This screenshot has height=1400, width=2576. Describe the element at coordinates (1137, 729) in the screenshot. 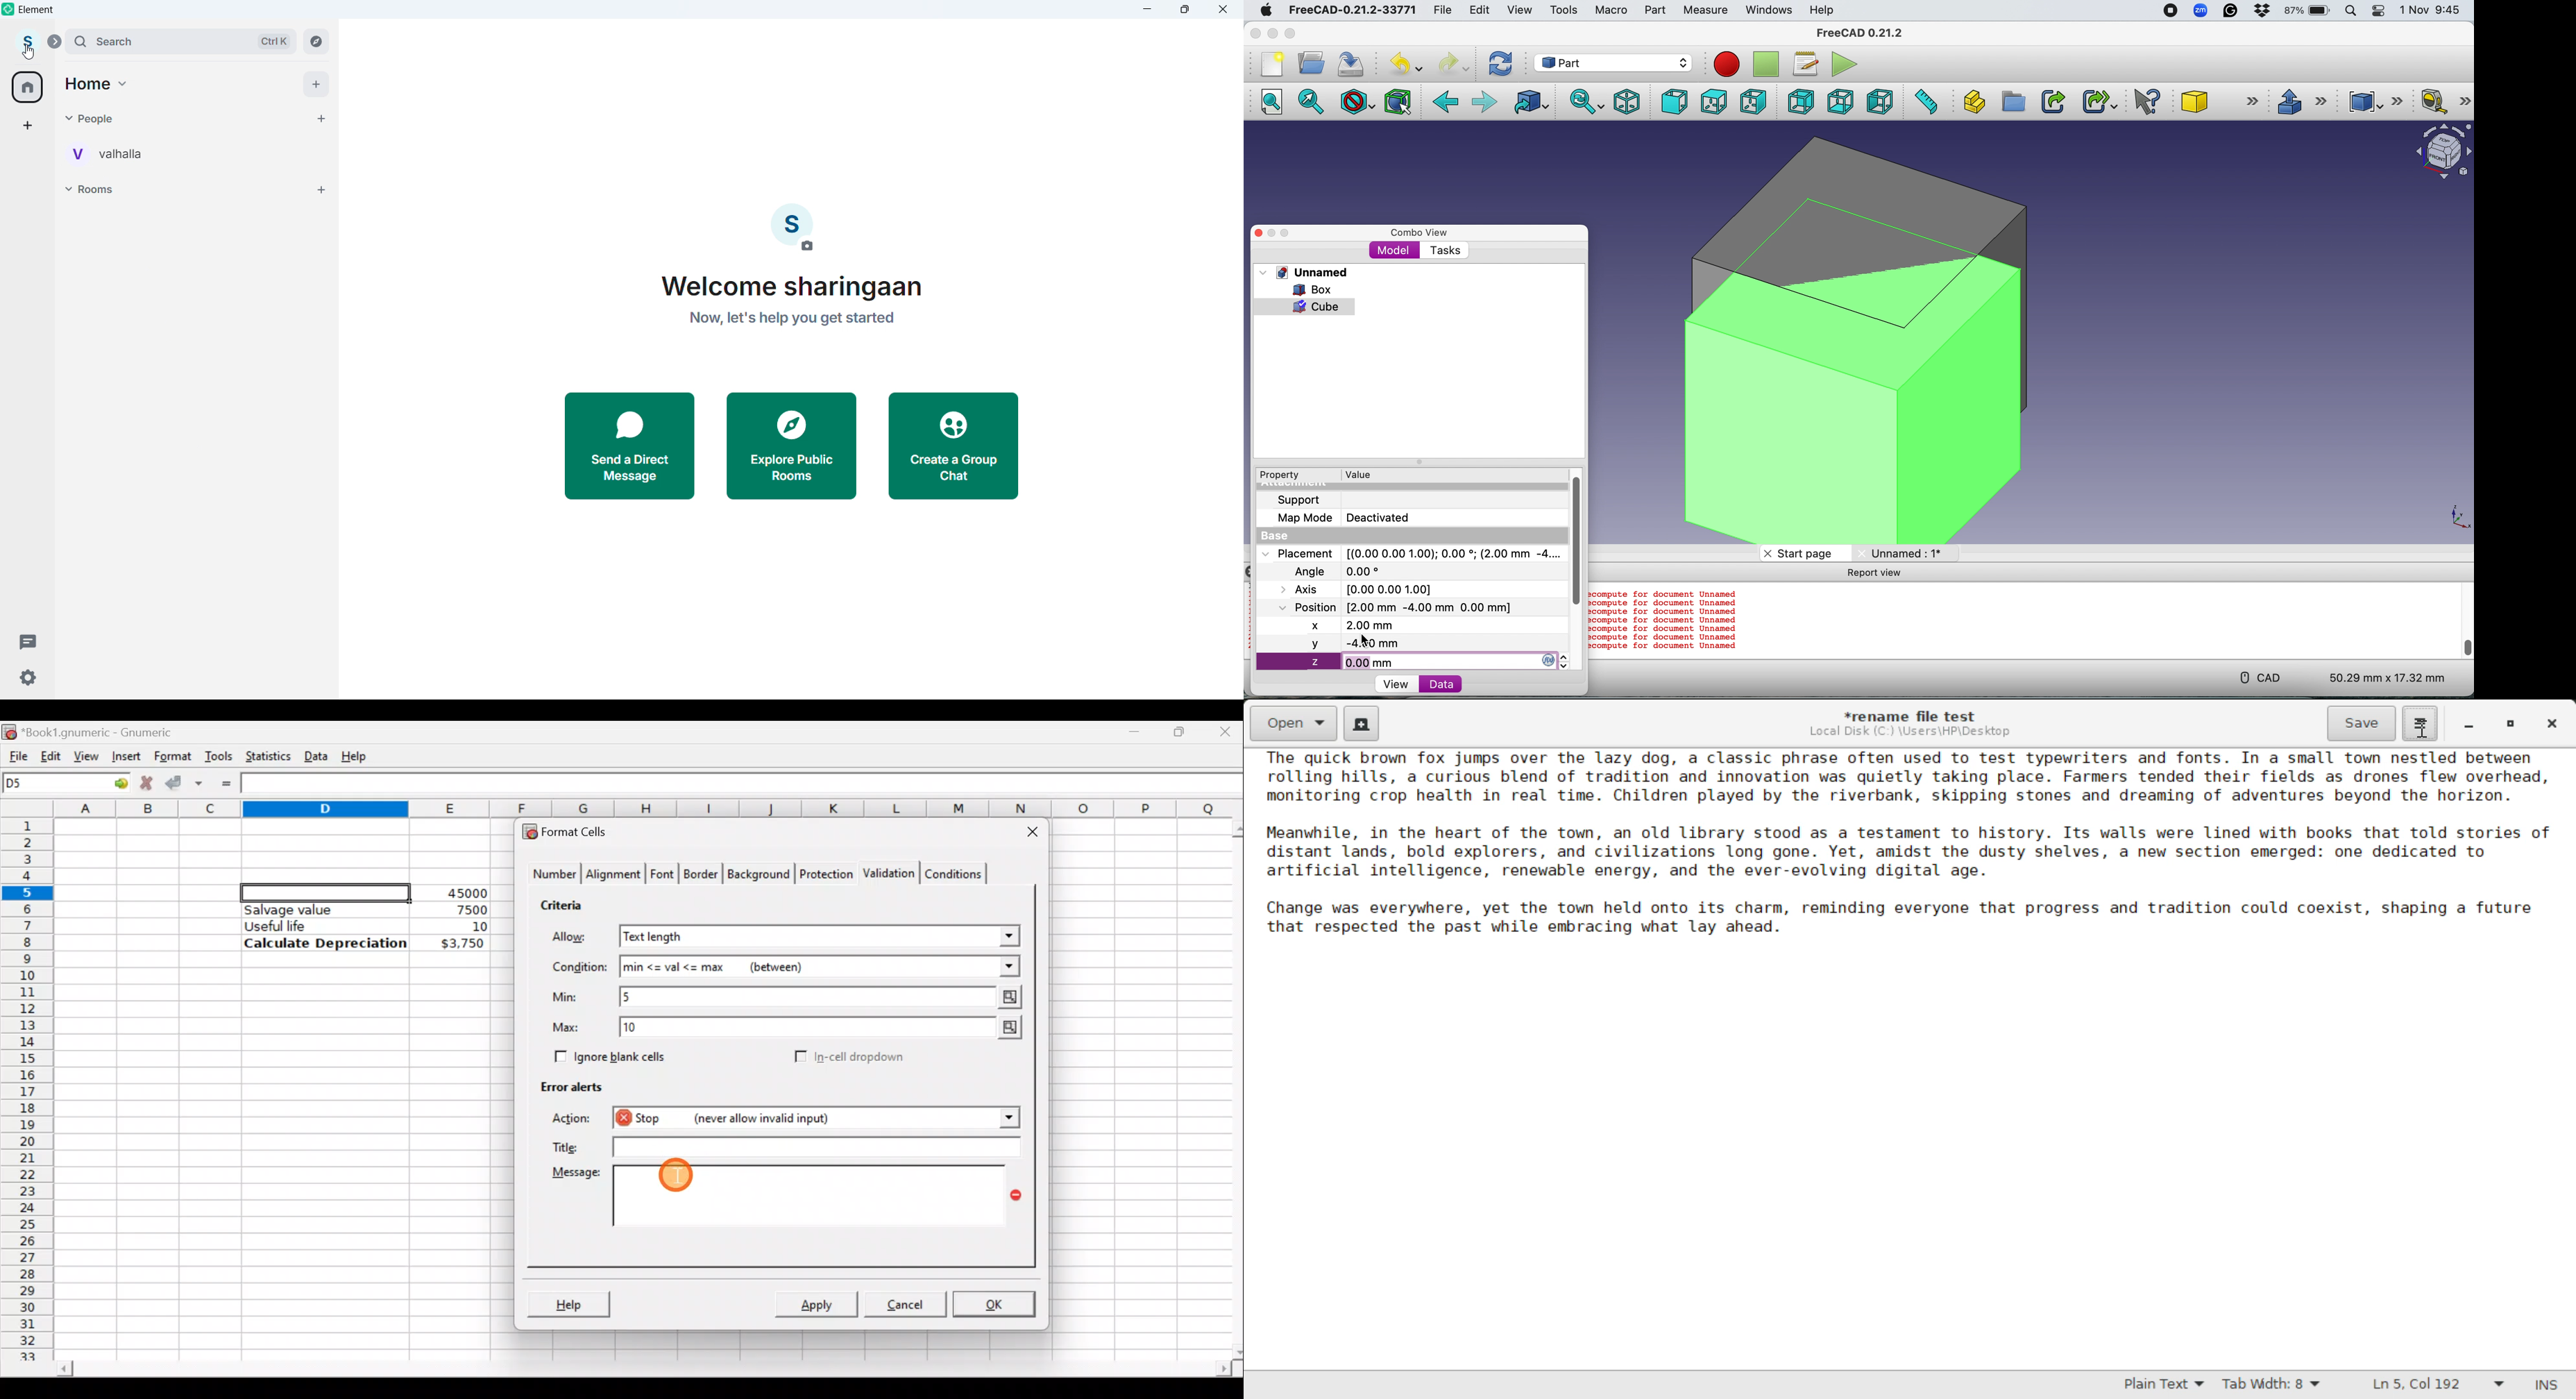

I see `Minimize` at that location.